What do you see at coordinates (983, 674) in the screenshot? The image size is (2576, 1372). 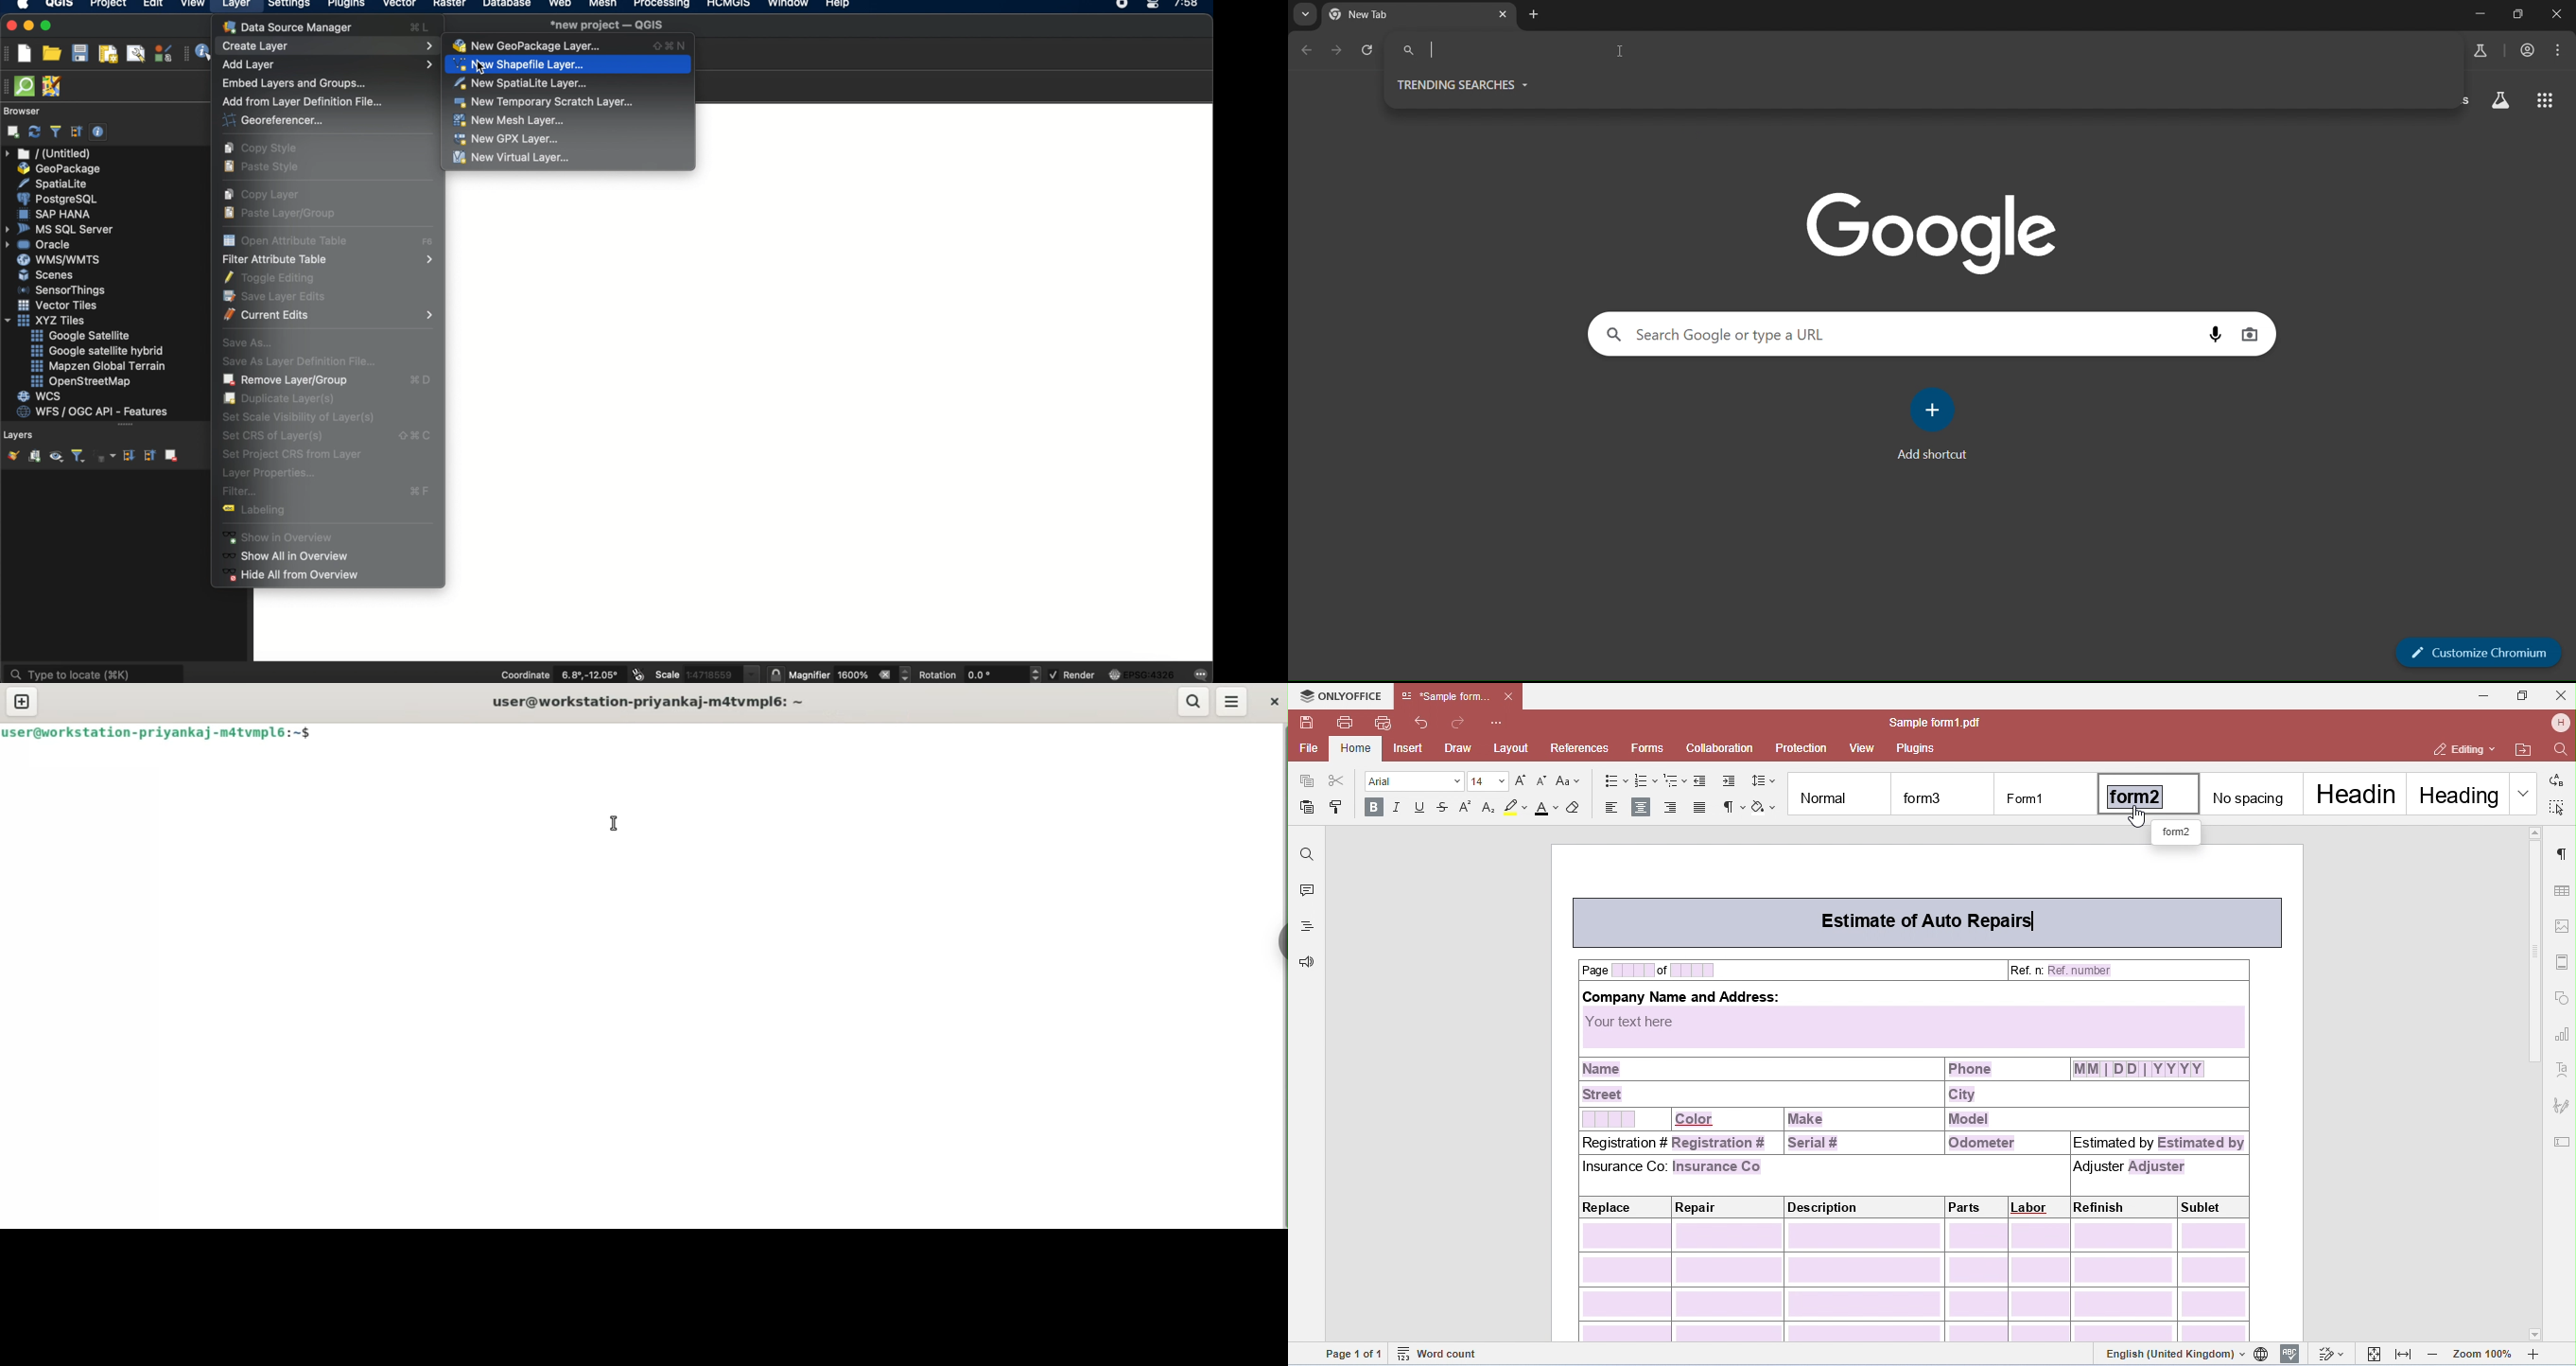 I see `rotation 0.0` at bounding box center [983, 674].